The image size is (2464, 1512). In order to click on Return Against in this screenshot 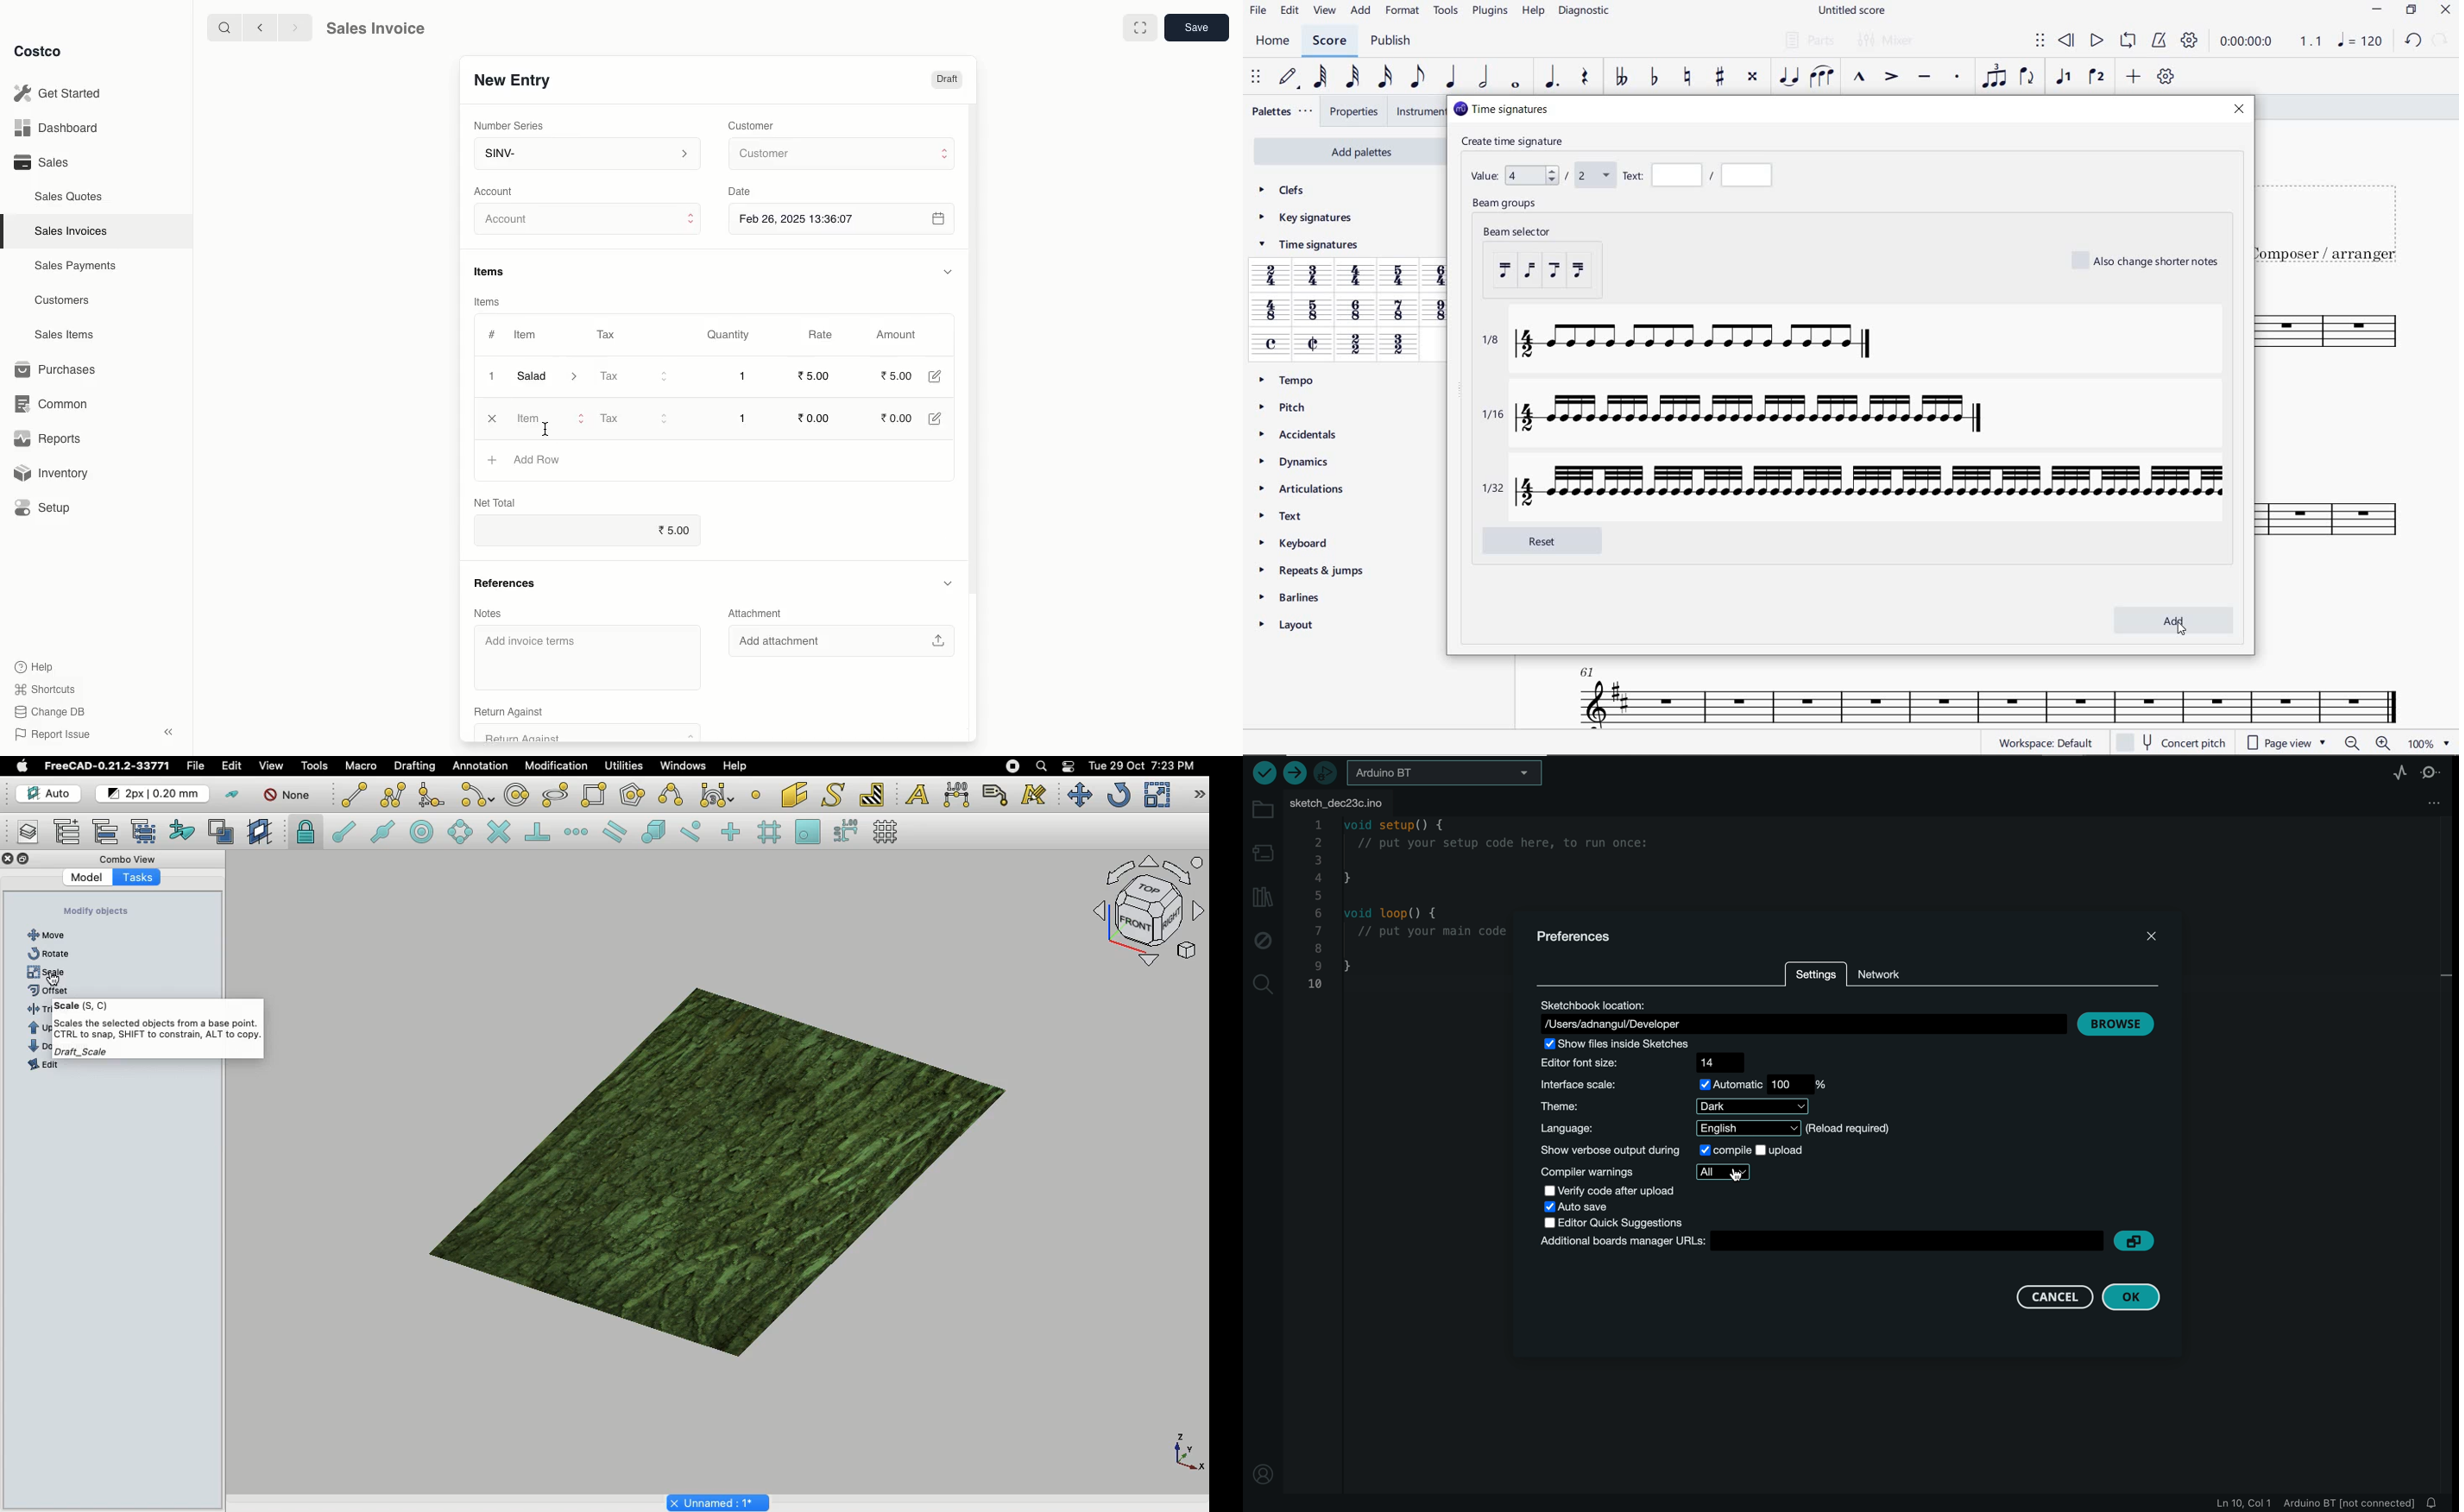, I will do `click(583, 714)`.